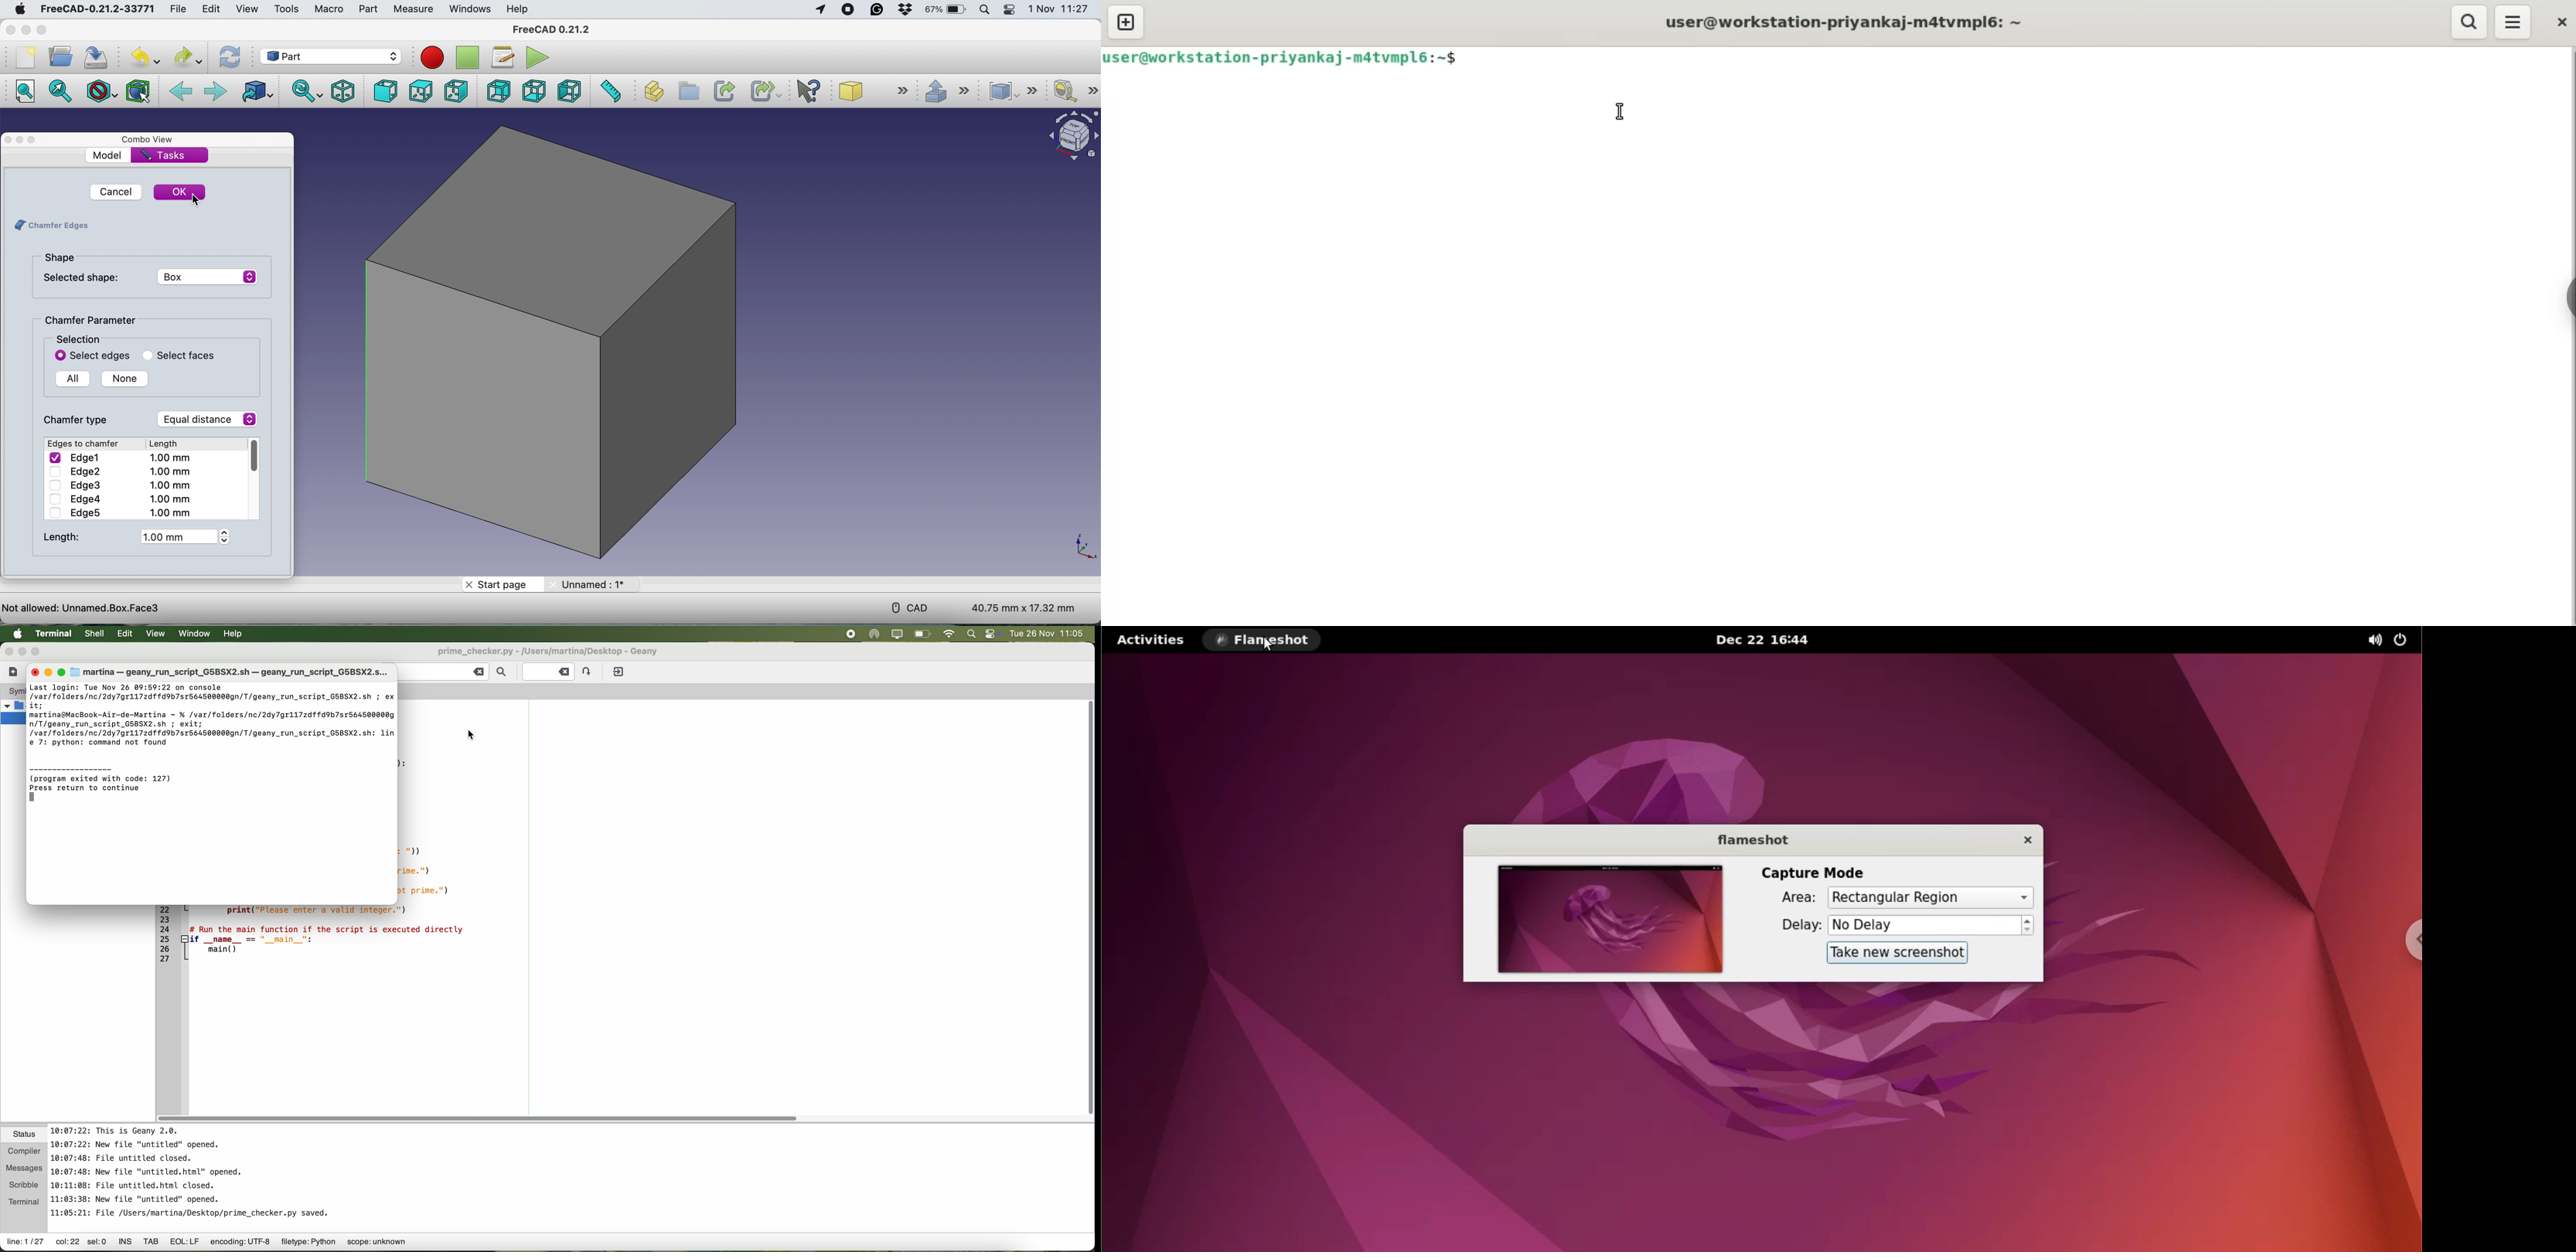 This screenshot has height=1260, width=2576. Describe the element at coordinates (972, 634) in the screenshot. I see `spotlight search` at that location.